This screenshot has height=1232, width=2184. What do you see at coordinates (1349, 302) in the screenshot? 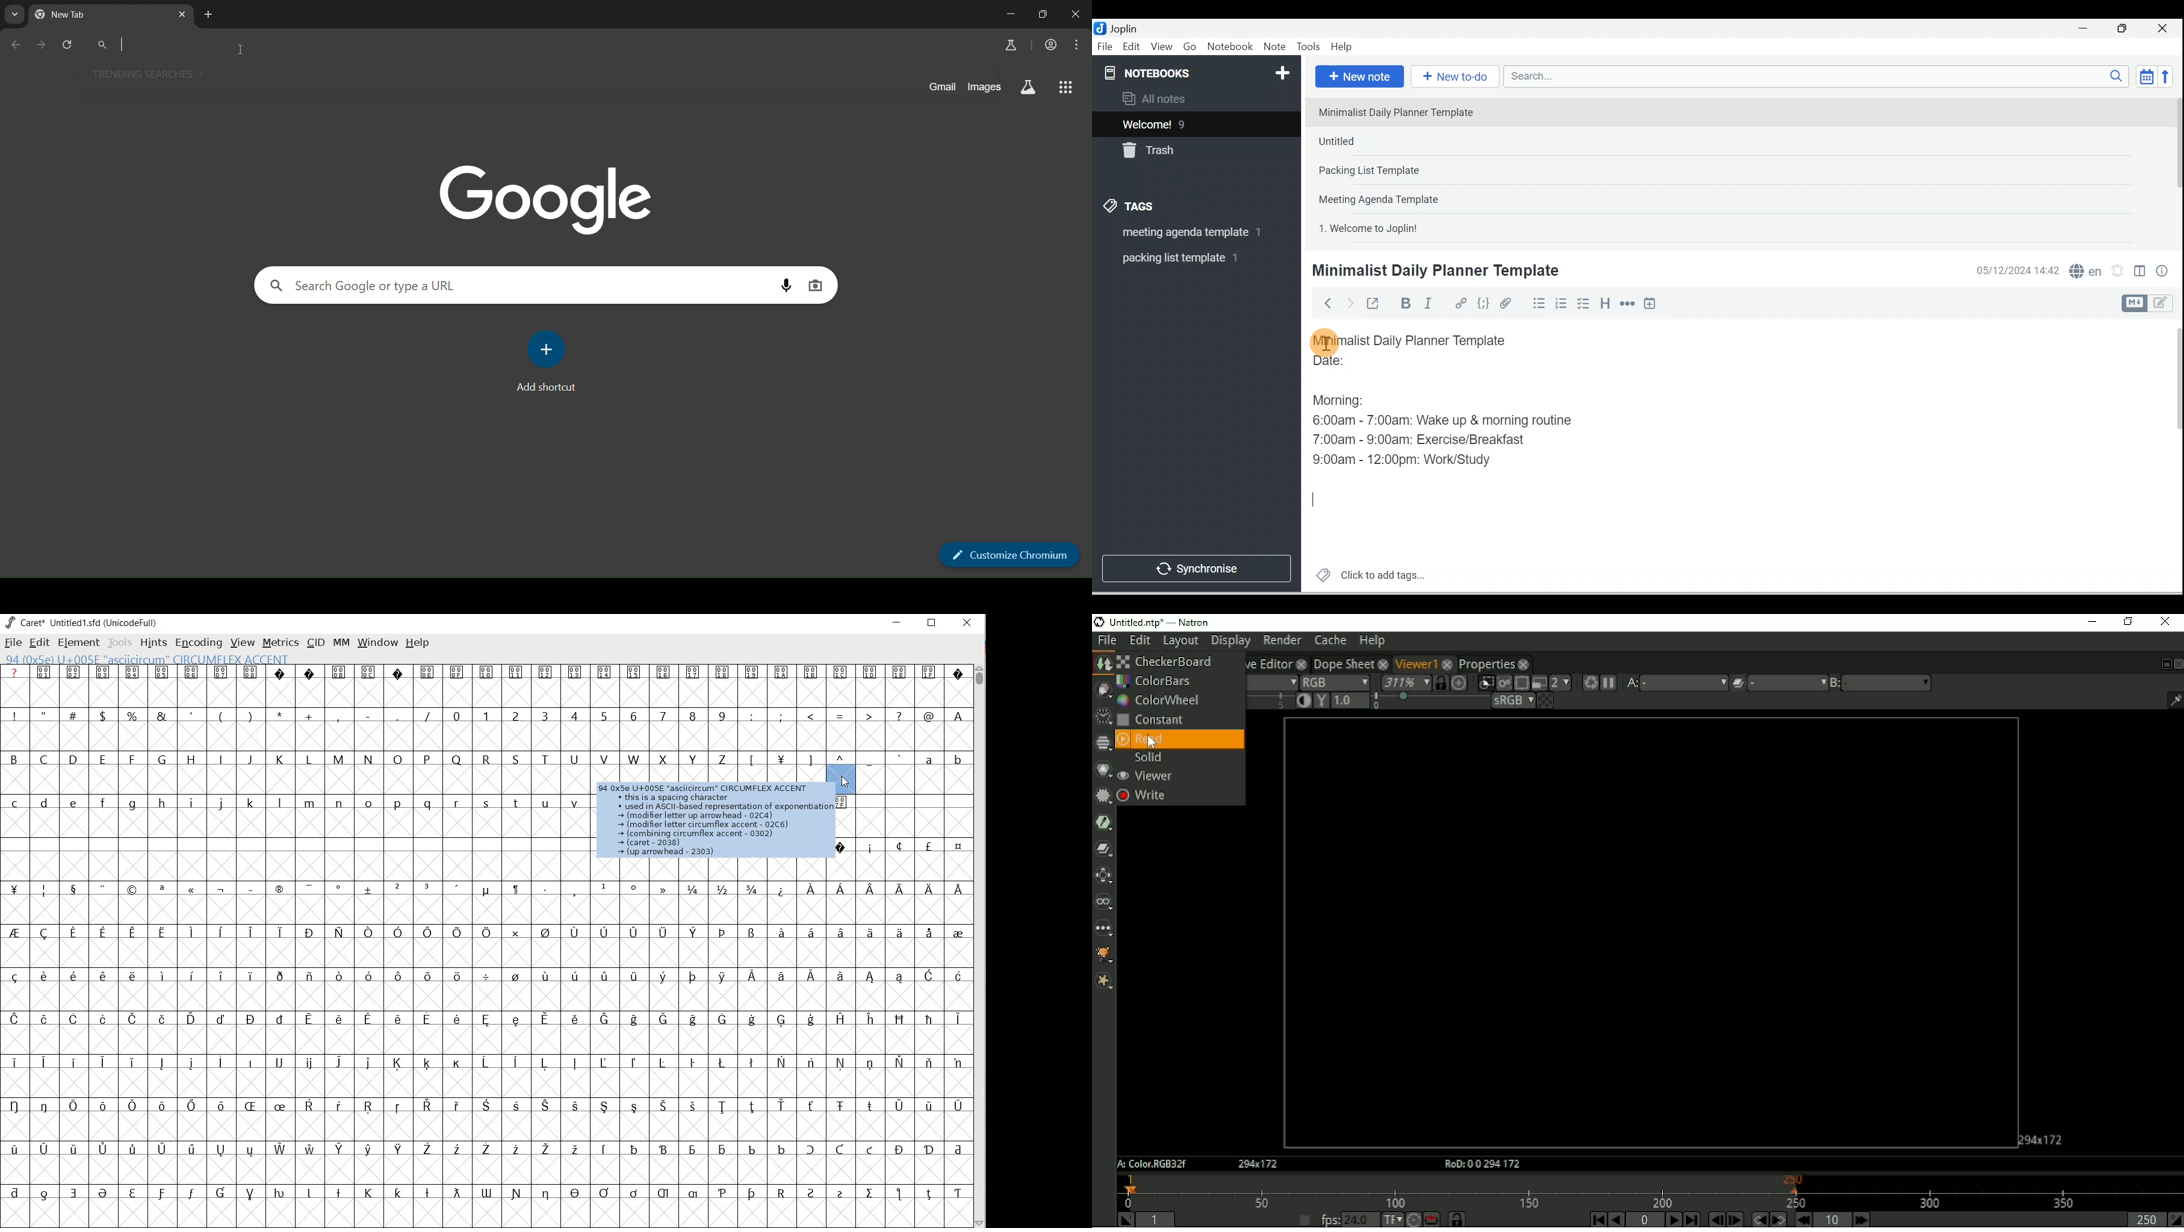
I see `Forward` at bounding box center [1349, 302].